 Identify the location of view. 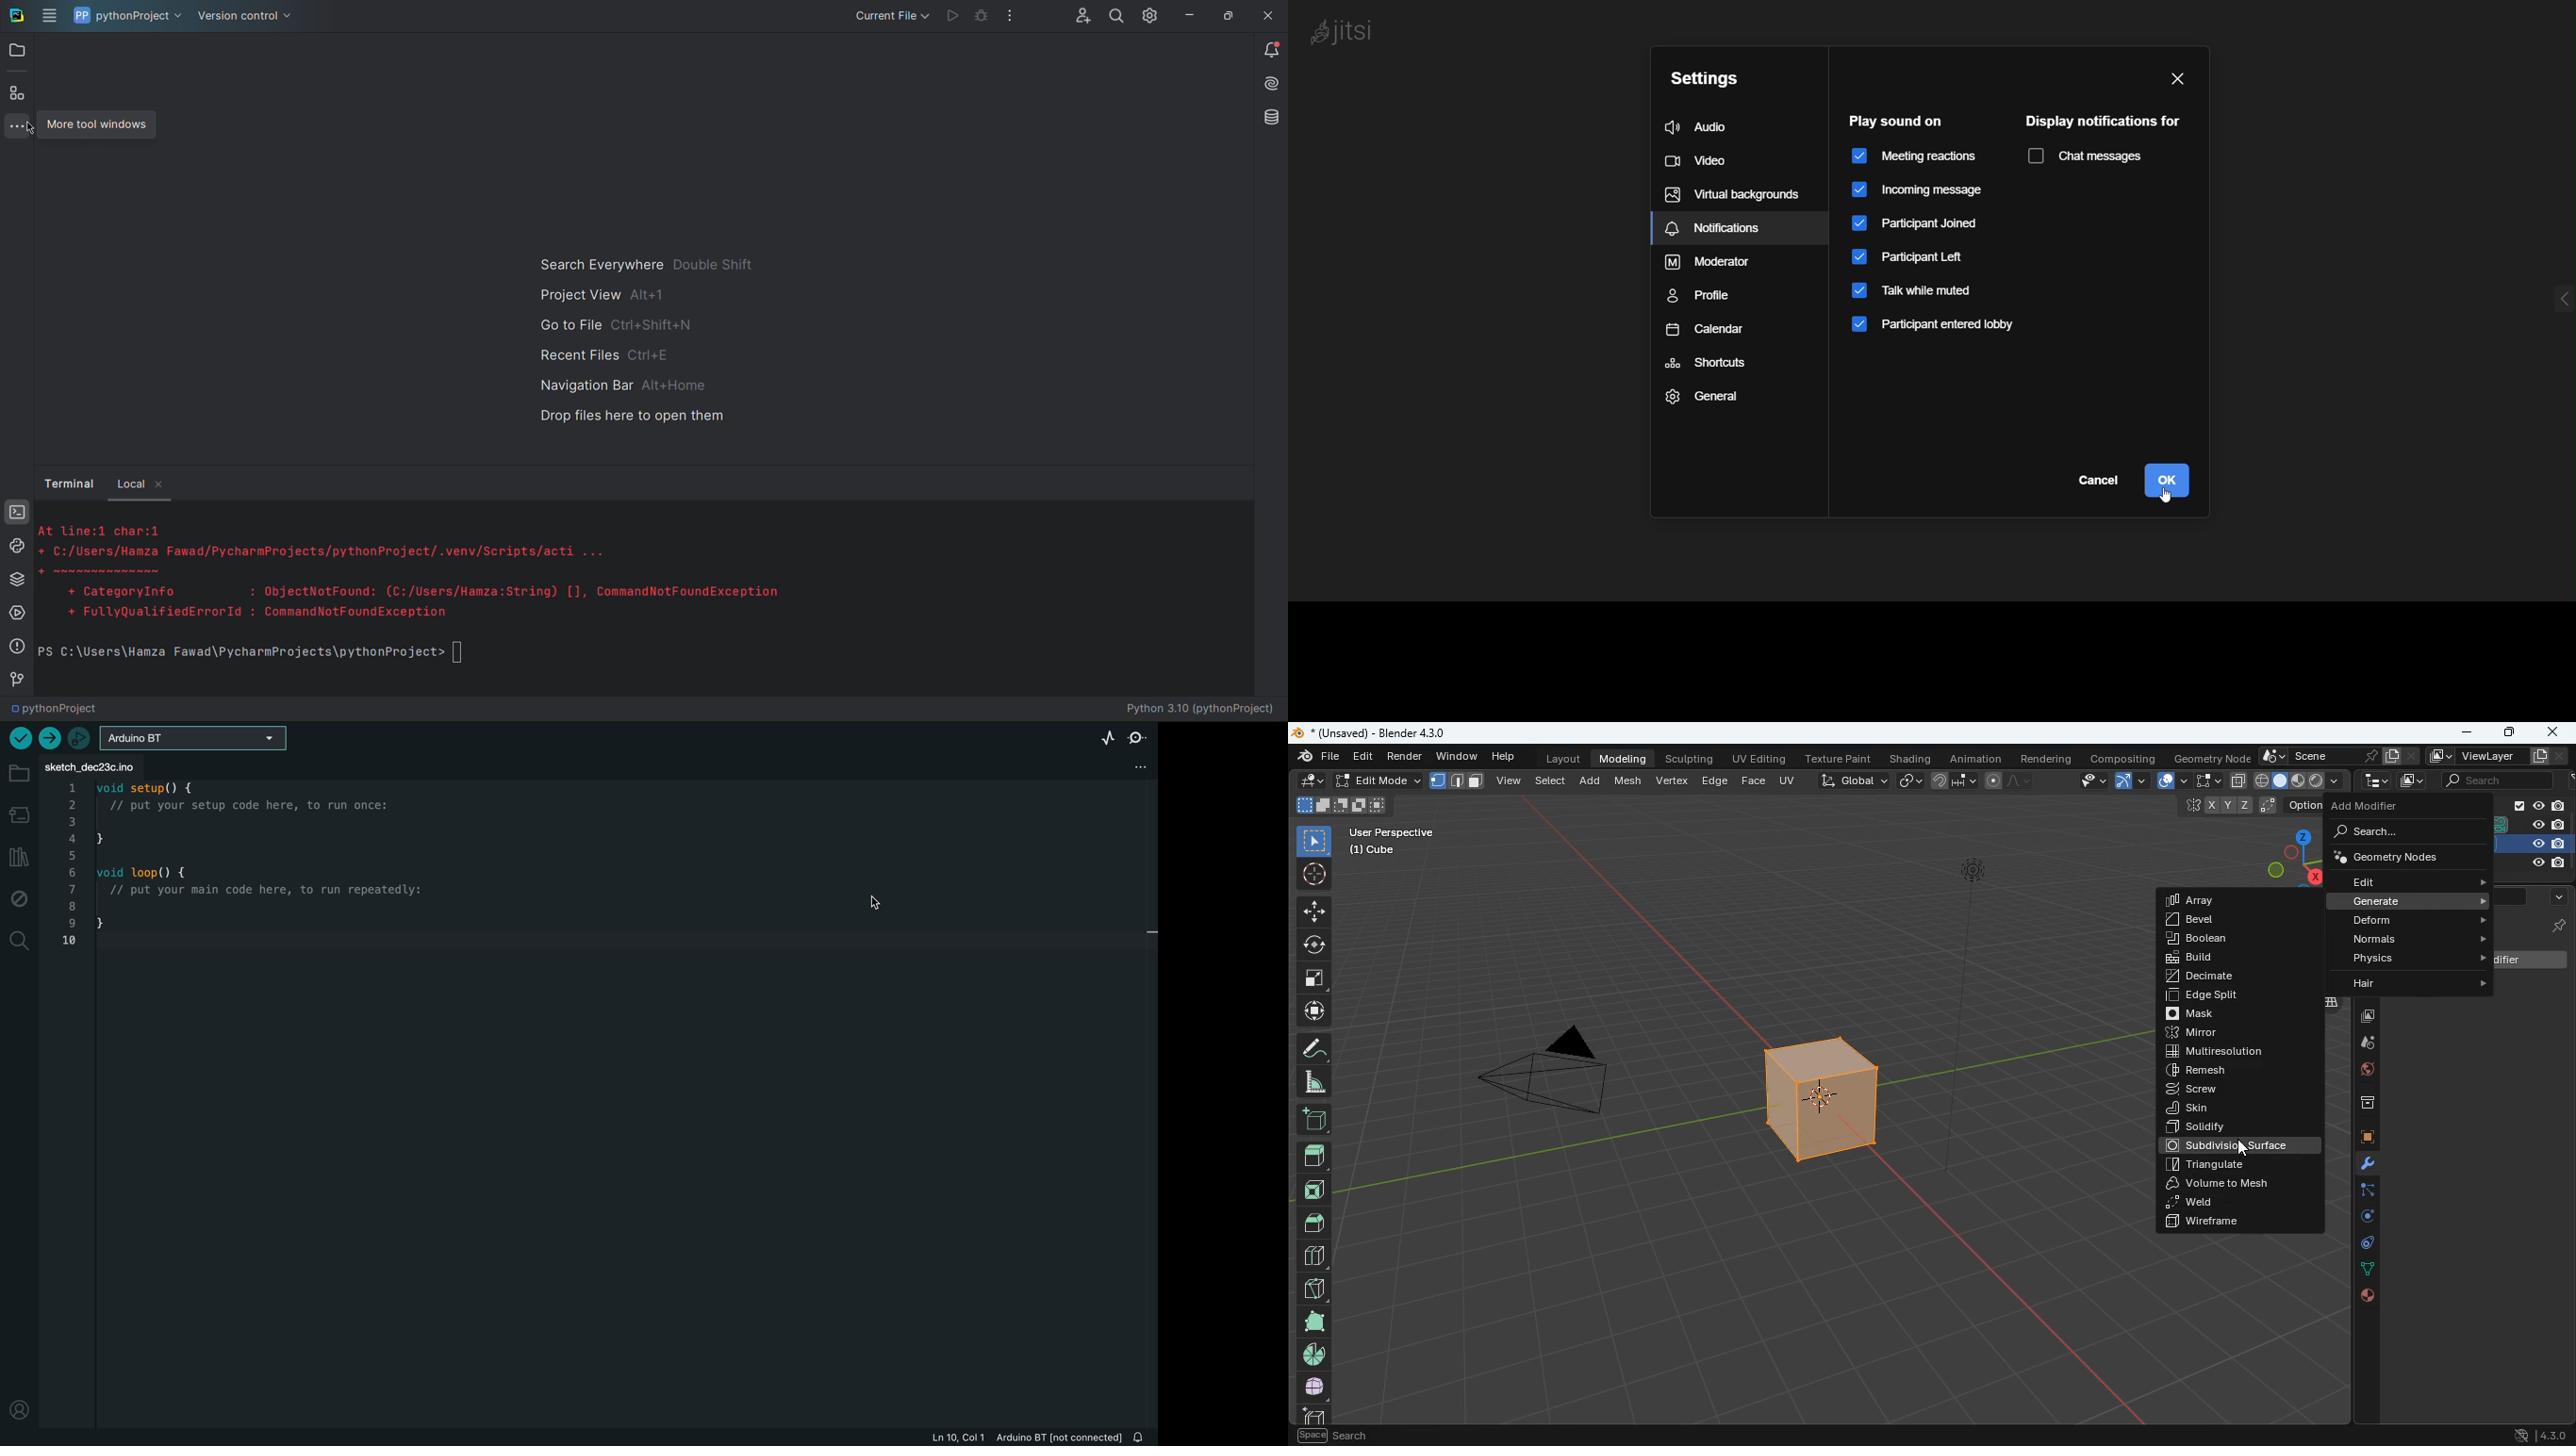
(1511, 781).